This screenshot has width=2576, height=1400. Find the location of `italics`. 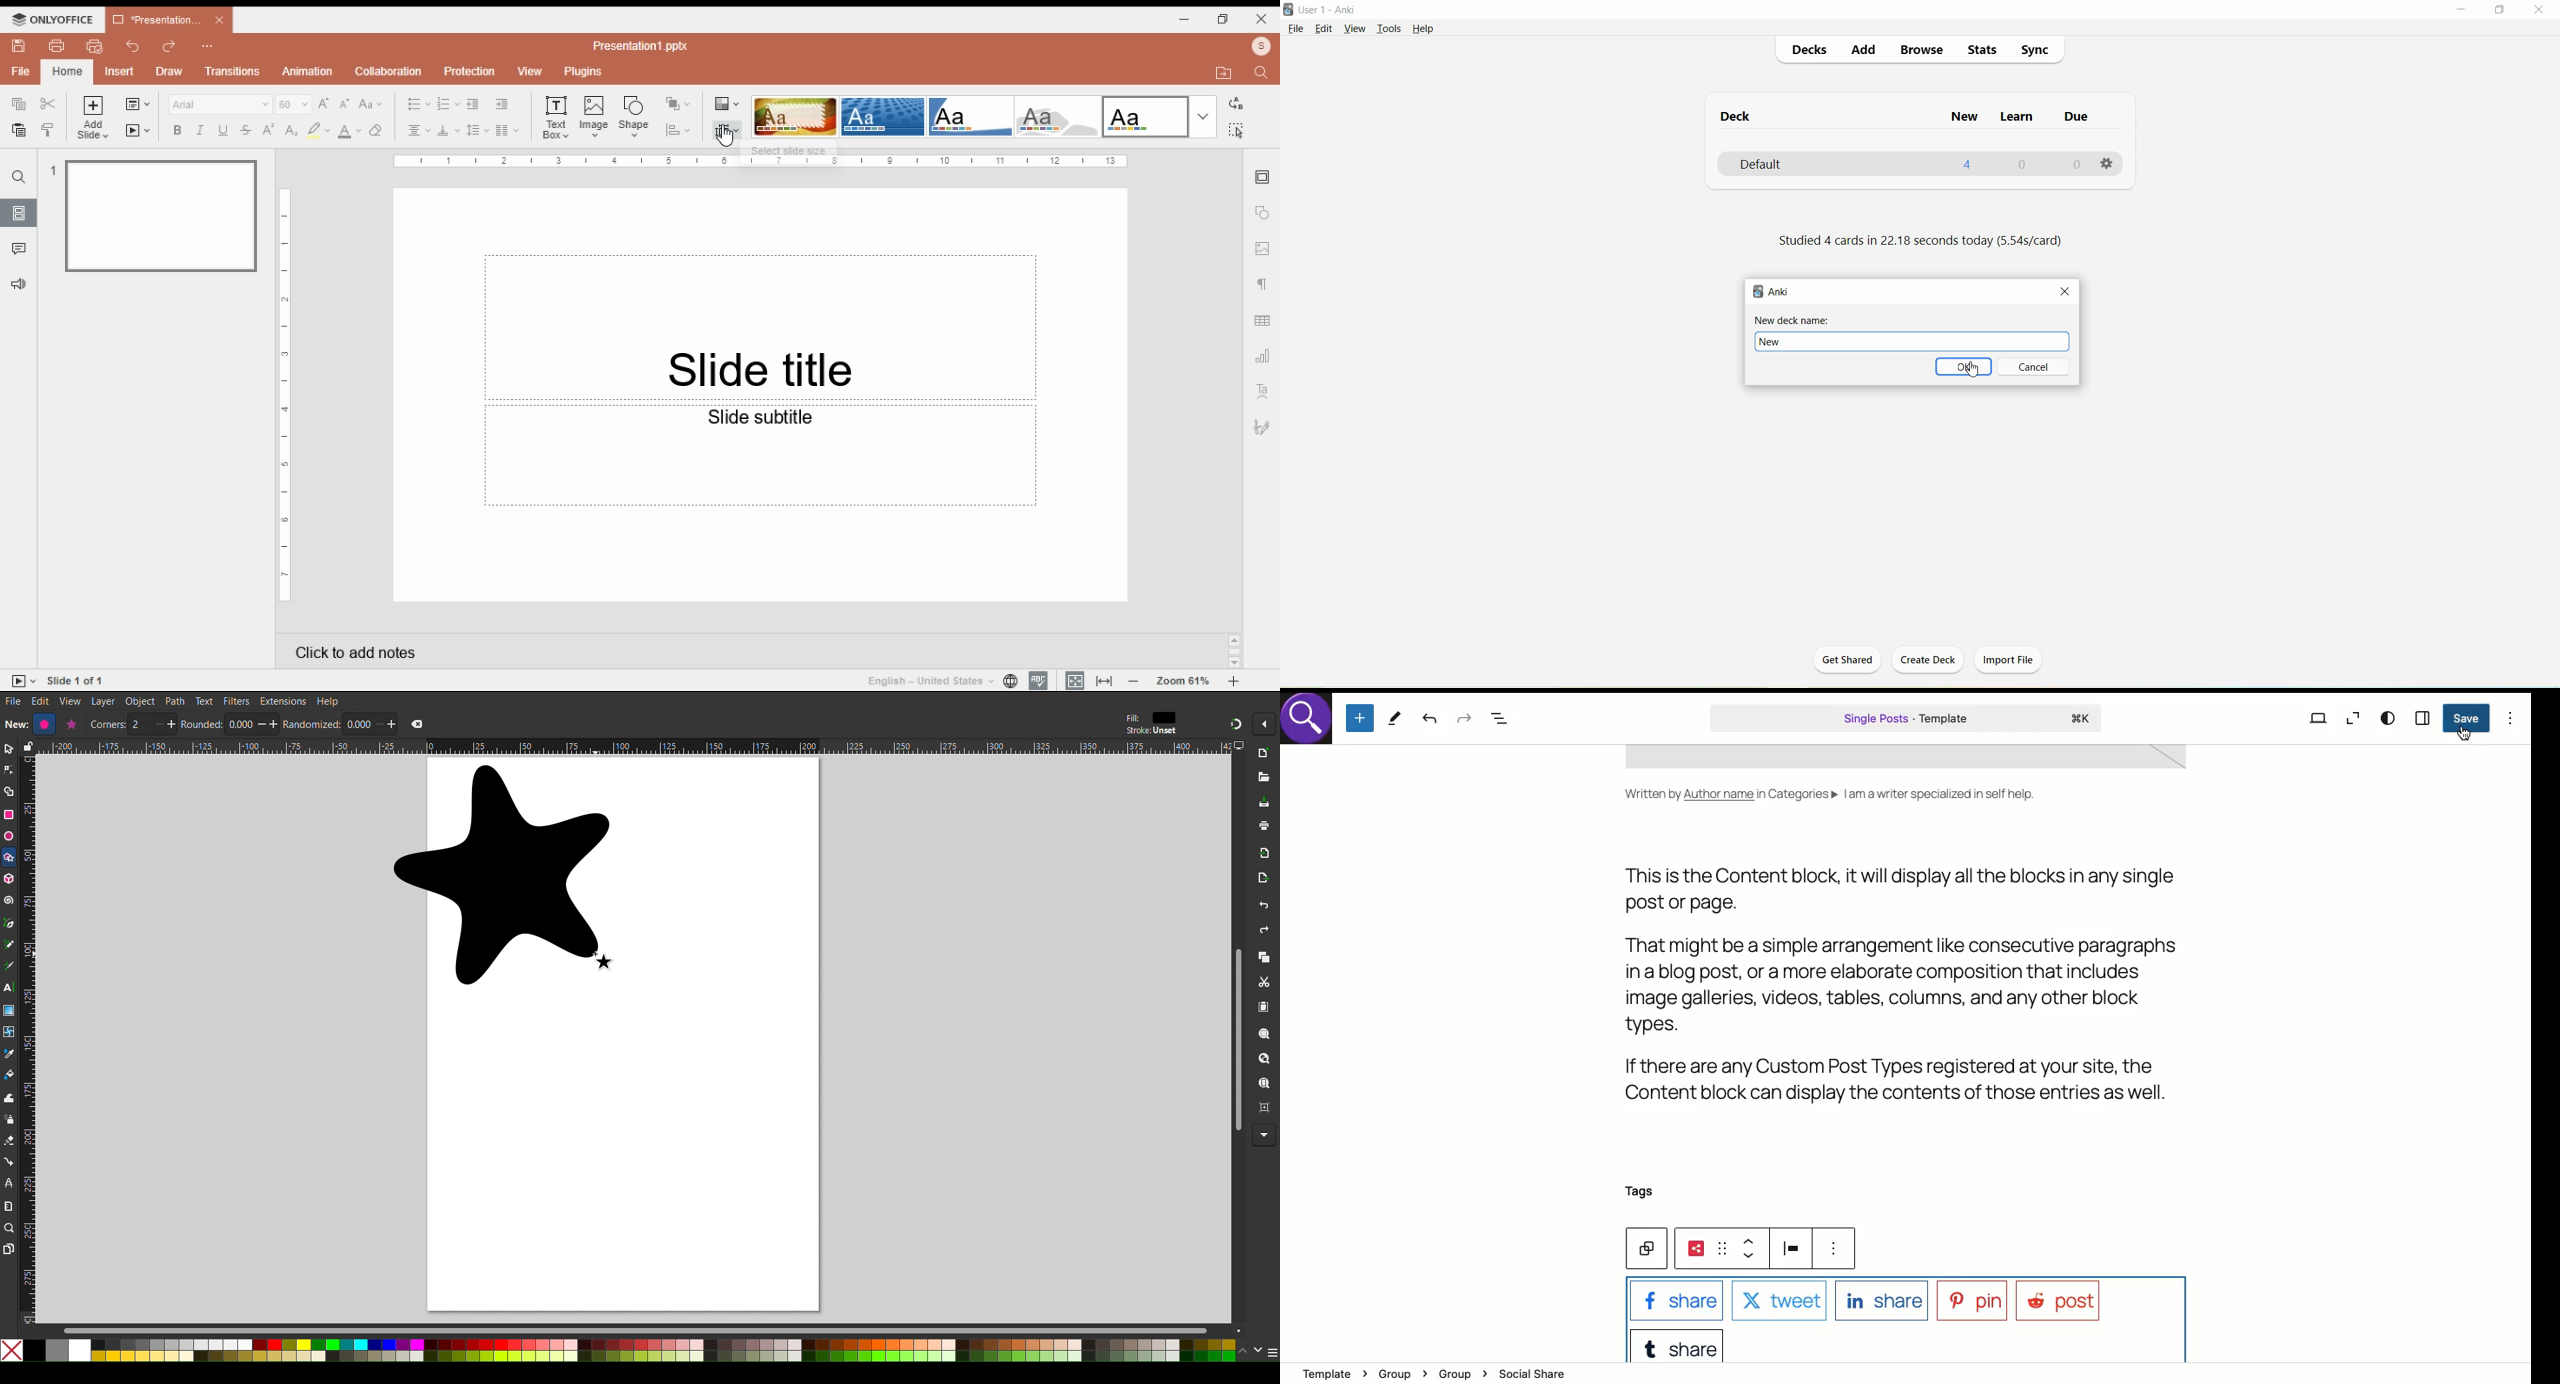

italics is located at coordinates (198, 130).